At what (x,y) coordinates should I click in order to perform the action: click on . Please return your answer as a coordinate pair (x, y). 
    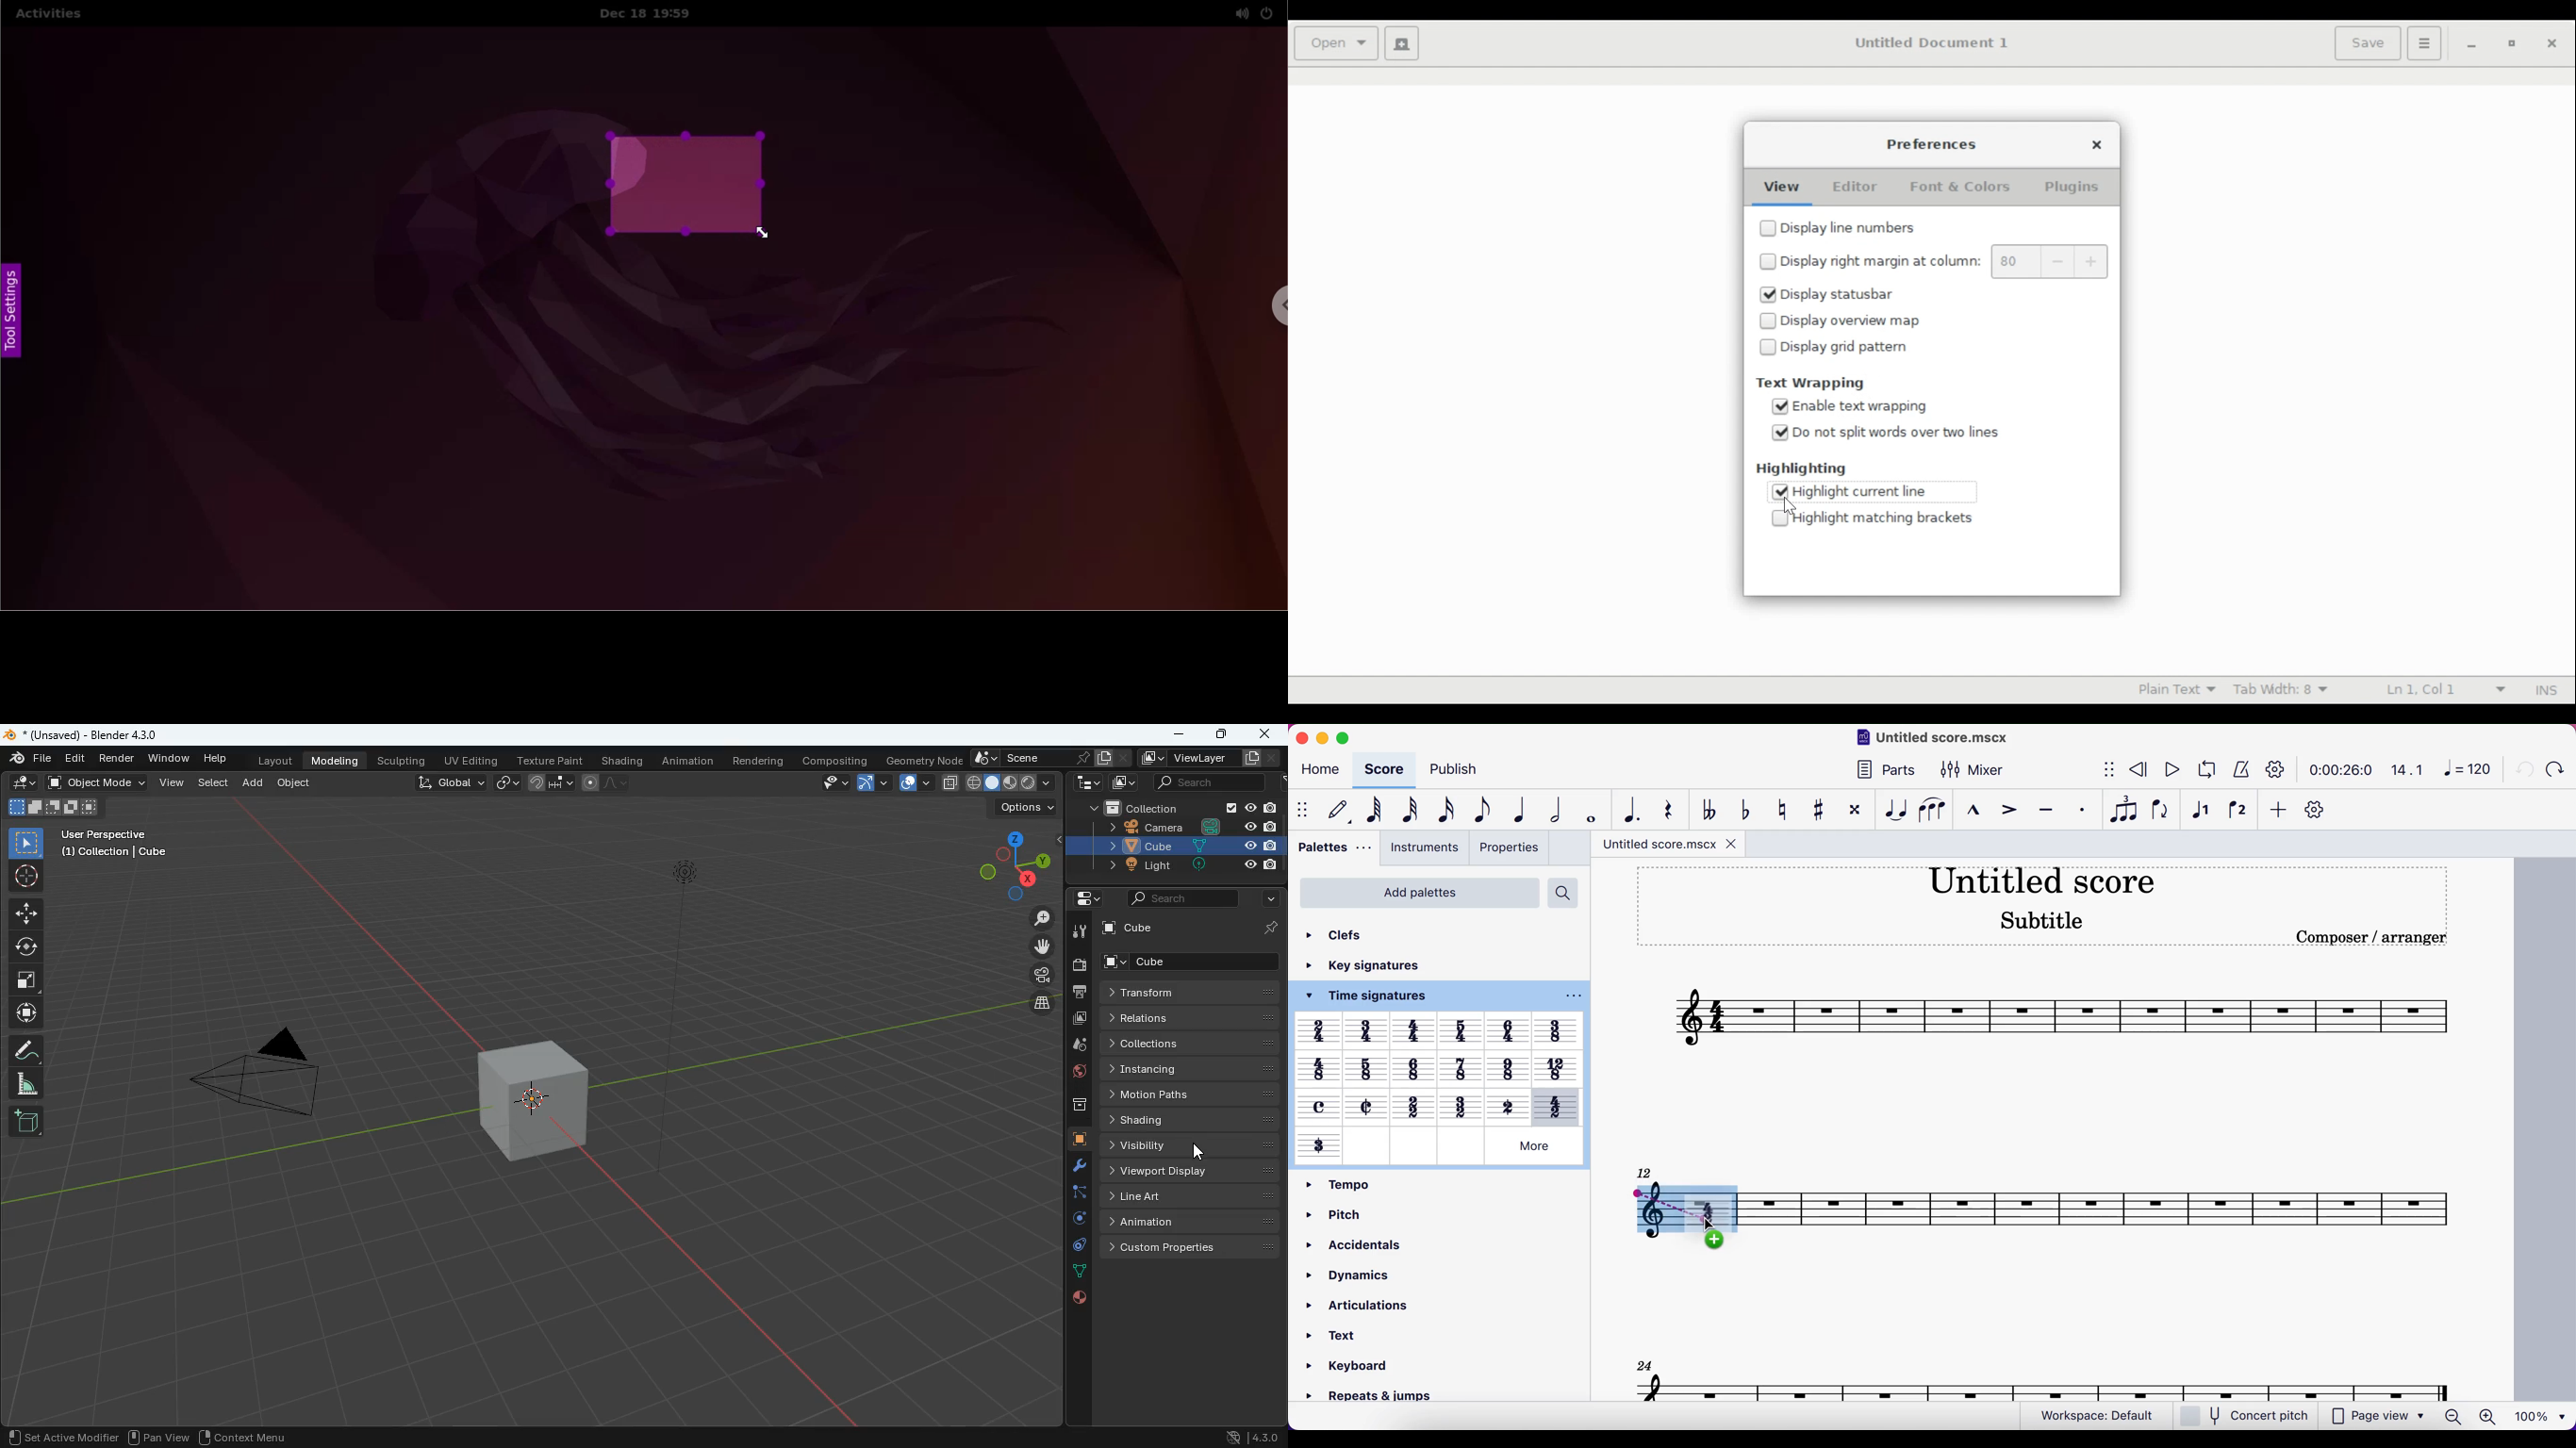
    Looking at the image, I should click on (1462, 1031).